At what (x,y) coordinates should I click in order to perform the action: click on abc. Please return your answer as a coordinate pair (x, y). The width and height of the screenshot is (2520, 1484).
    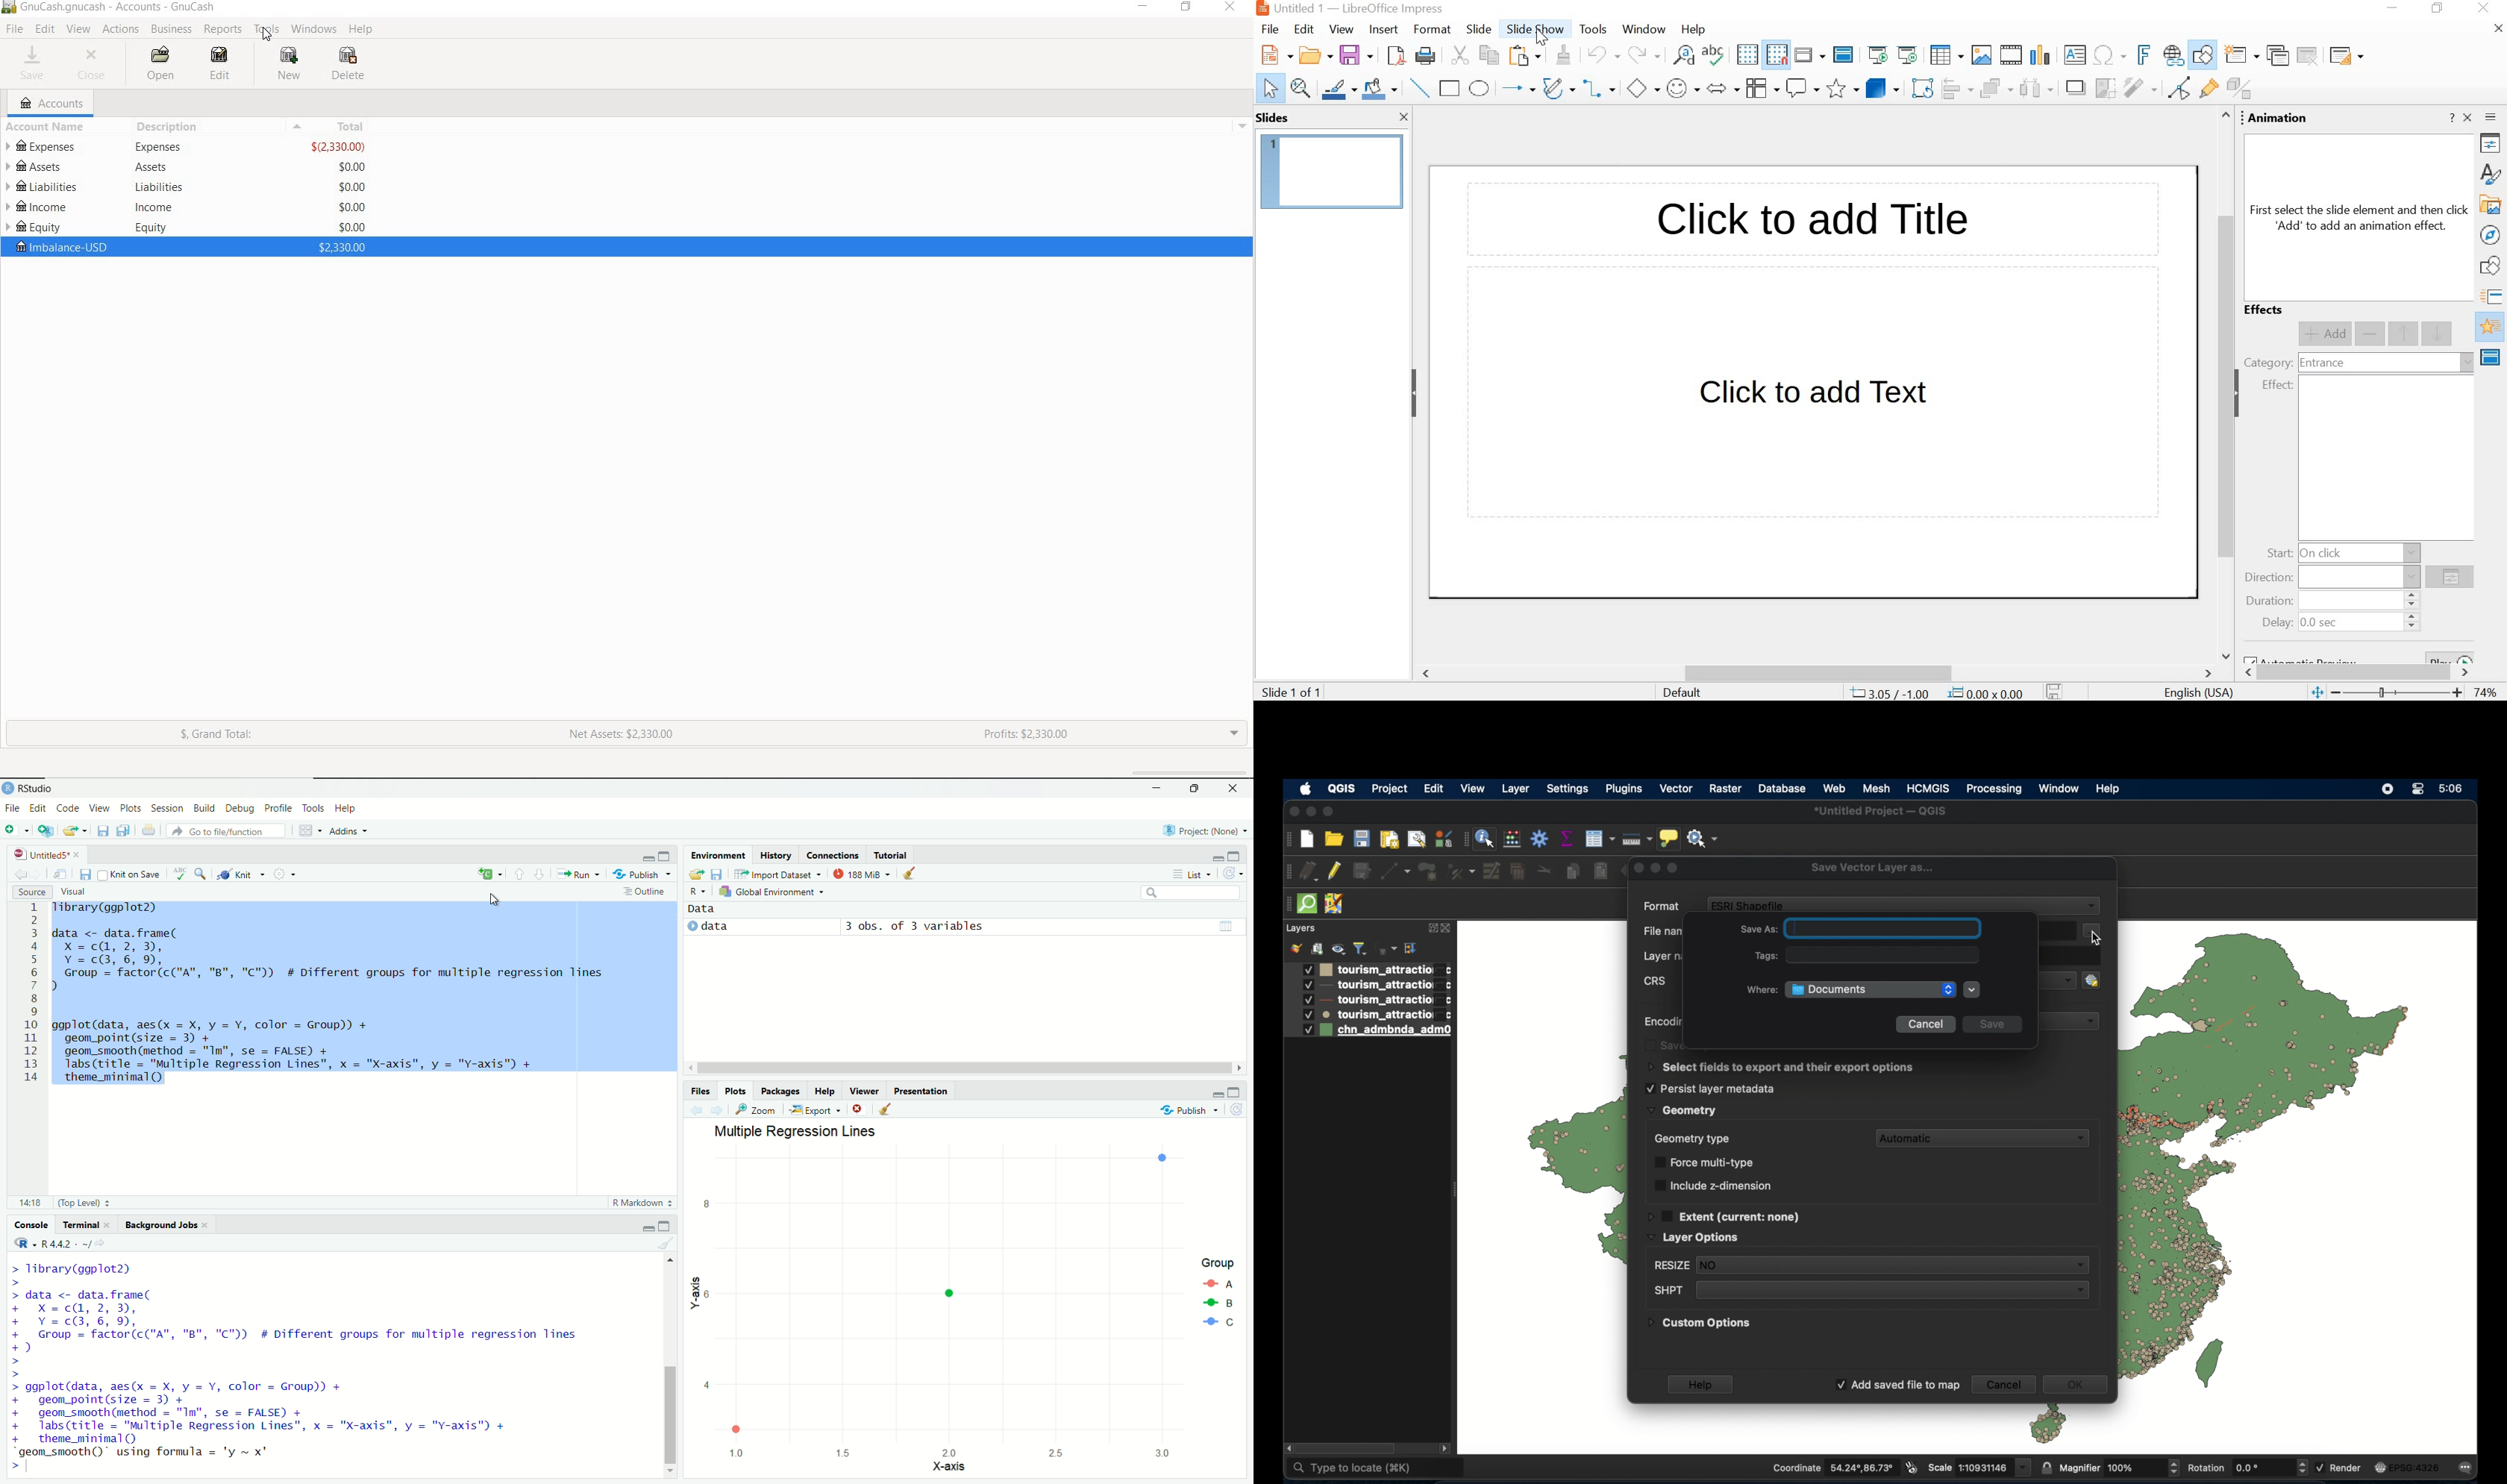
    Looking at the image, I should click on (178, 874).